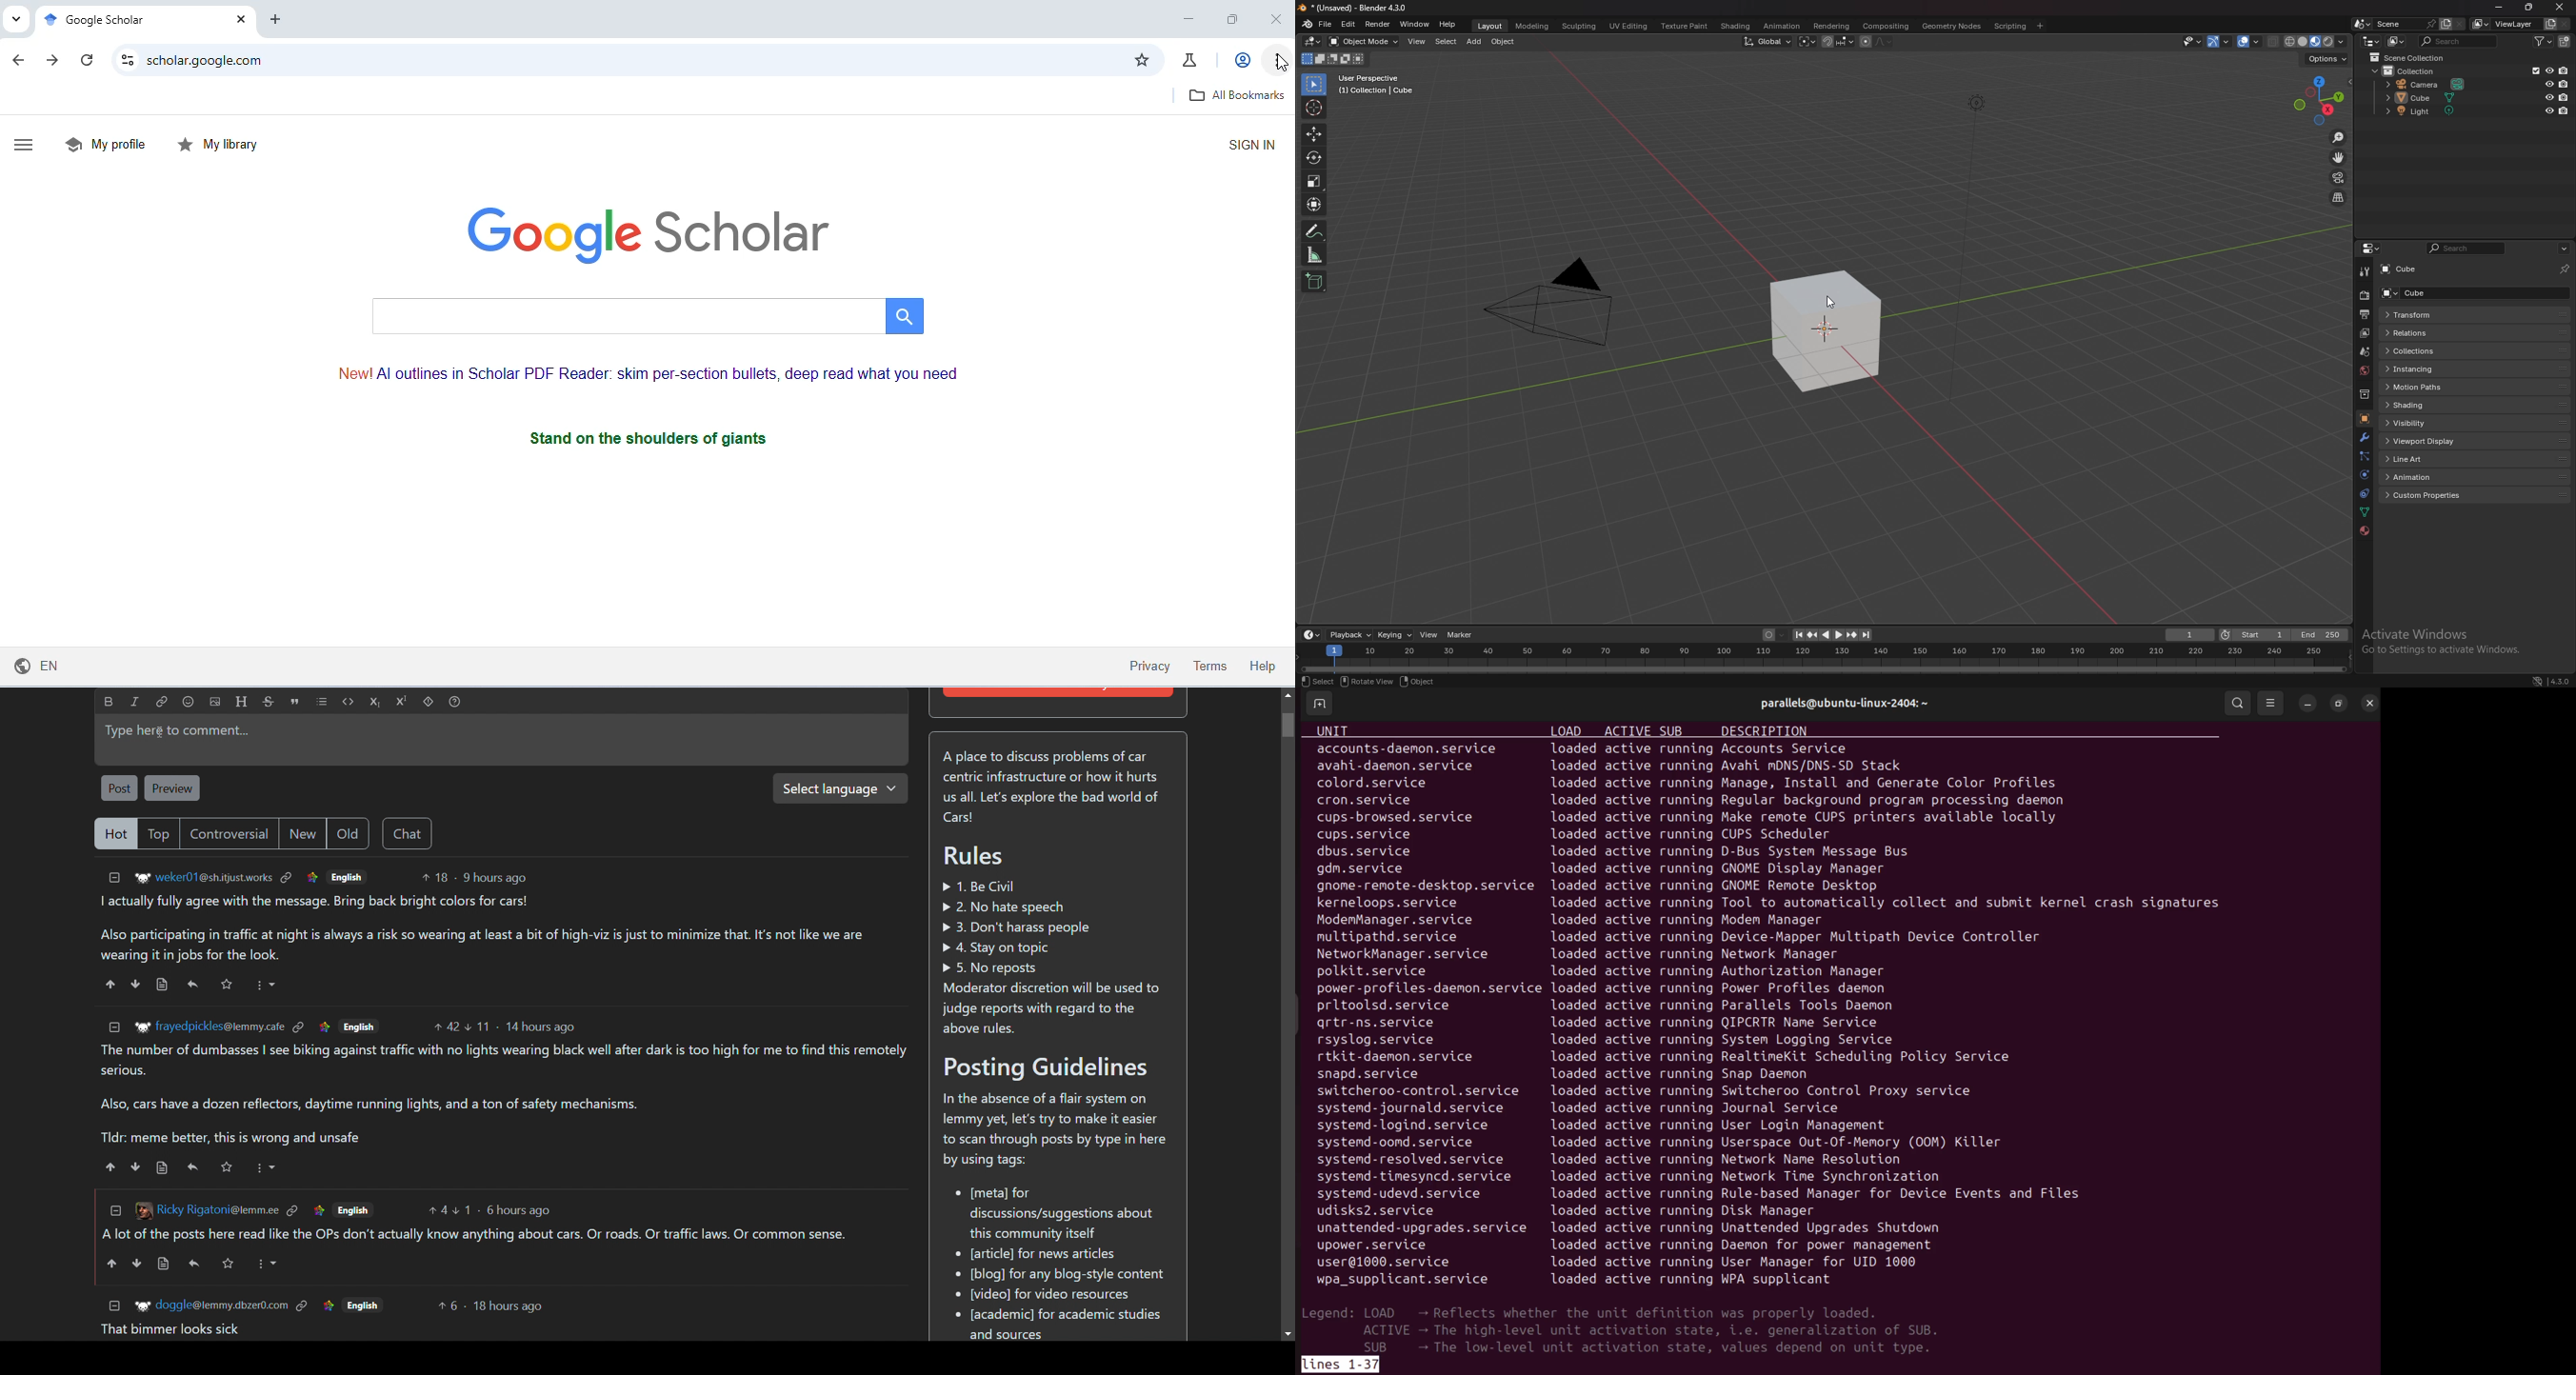  I want to click on code, so click(347, 702).